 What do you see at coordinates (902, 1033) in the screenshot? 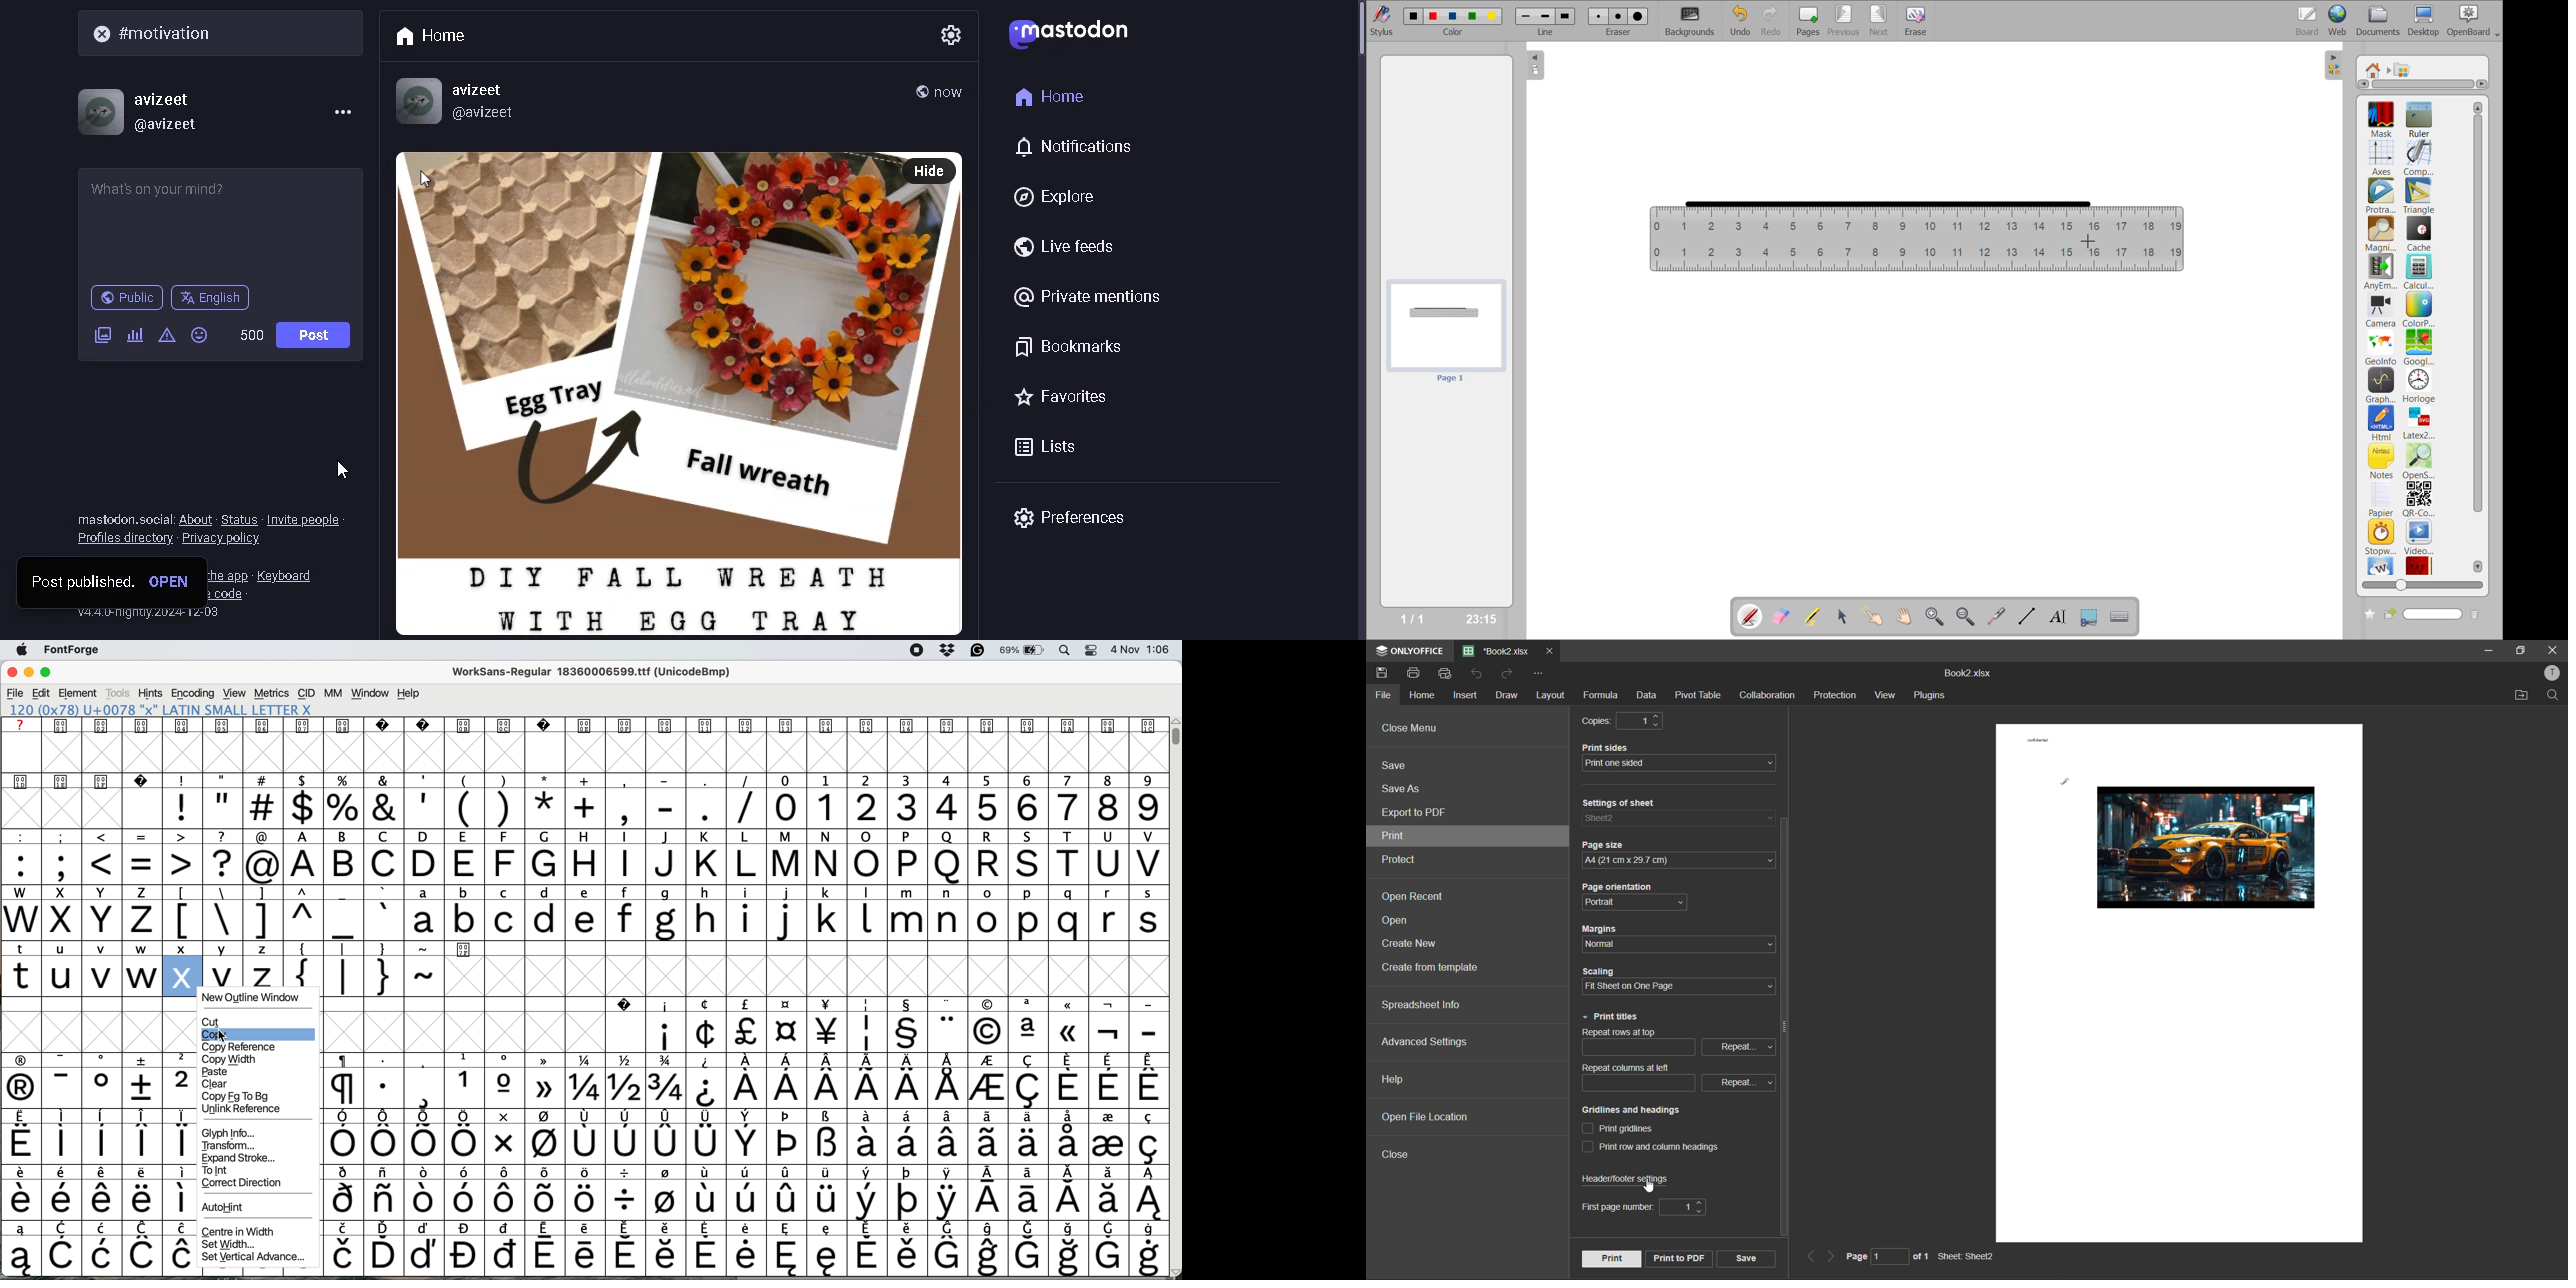
I see `special characters` at bounding box center [902, 1033].